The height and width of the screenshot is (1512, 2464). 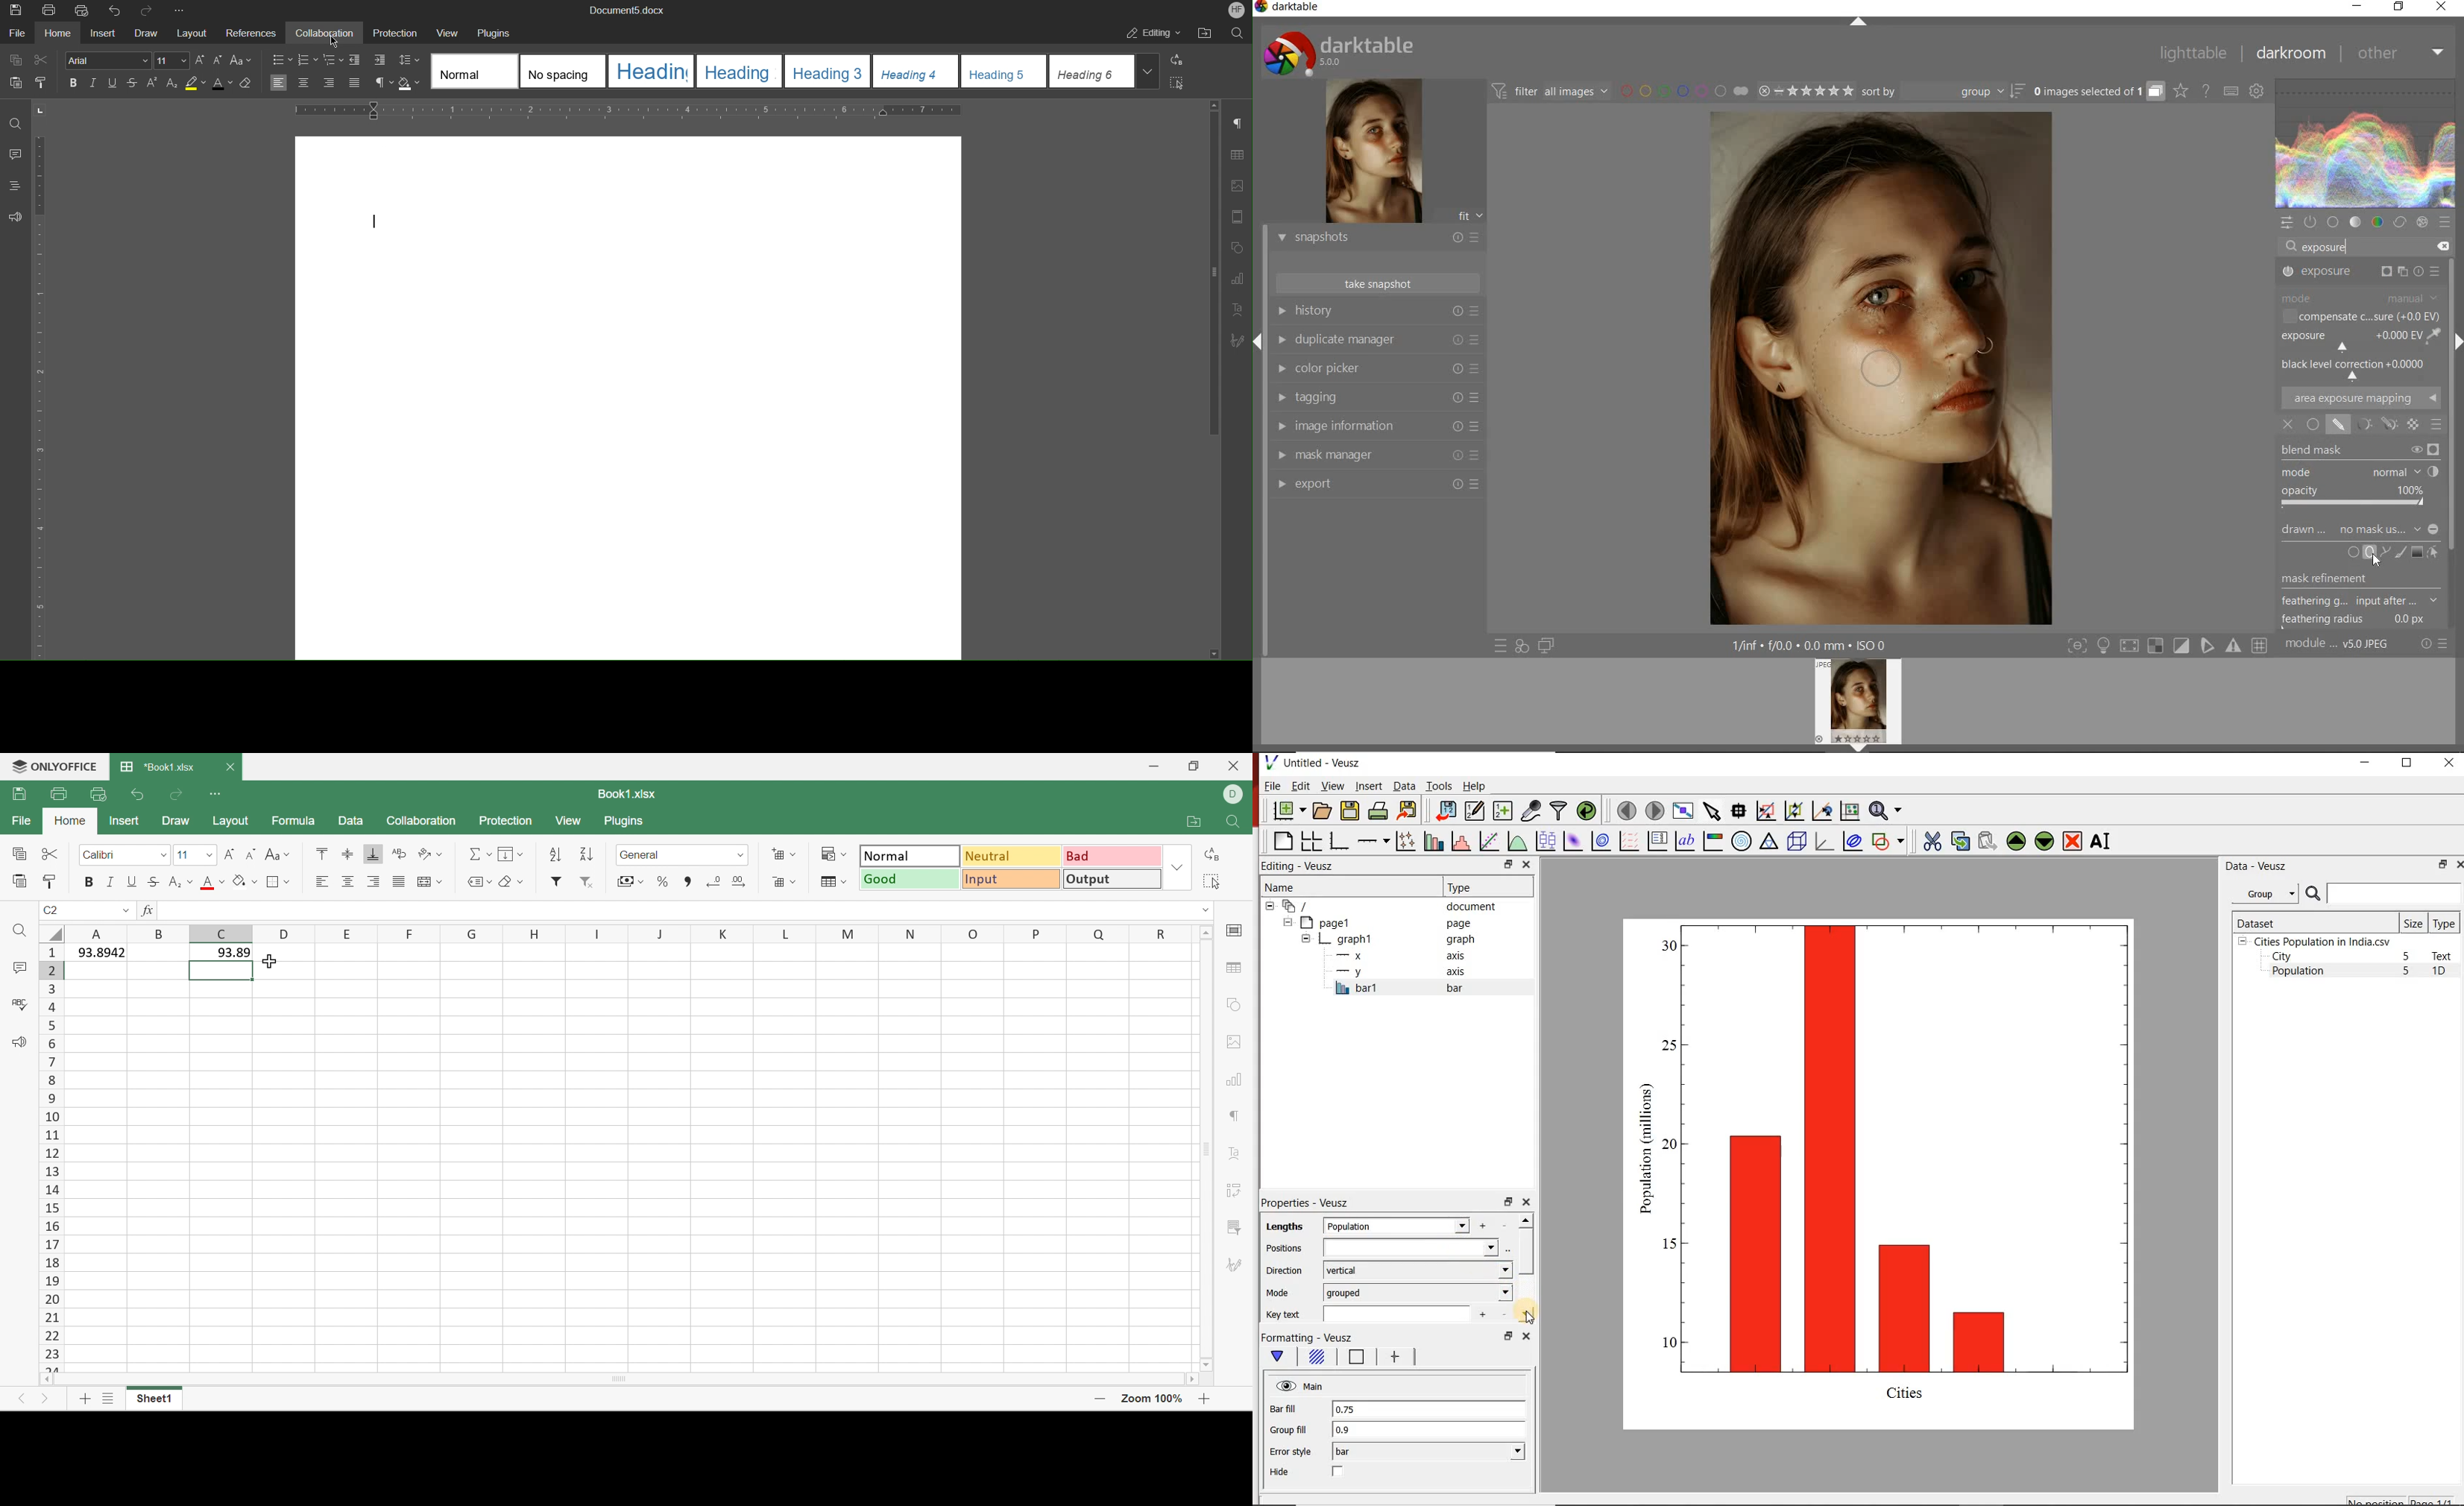 What do you see at coordinates (162, 854) in the screenshot?
I see `Drop Down` at bounding box center [162, 854].